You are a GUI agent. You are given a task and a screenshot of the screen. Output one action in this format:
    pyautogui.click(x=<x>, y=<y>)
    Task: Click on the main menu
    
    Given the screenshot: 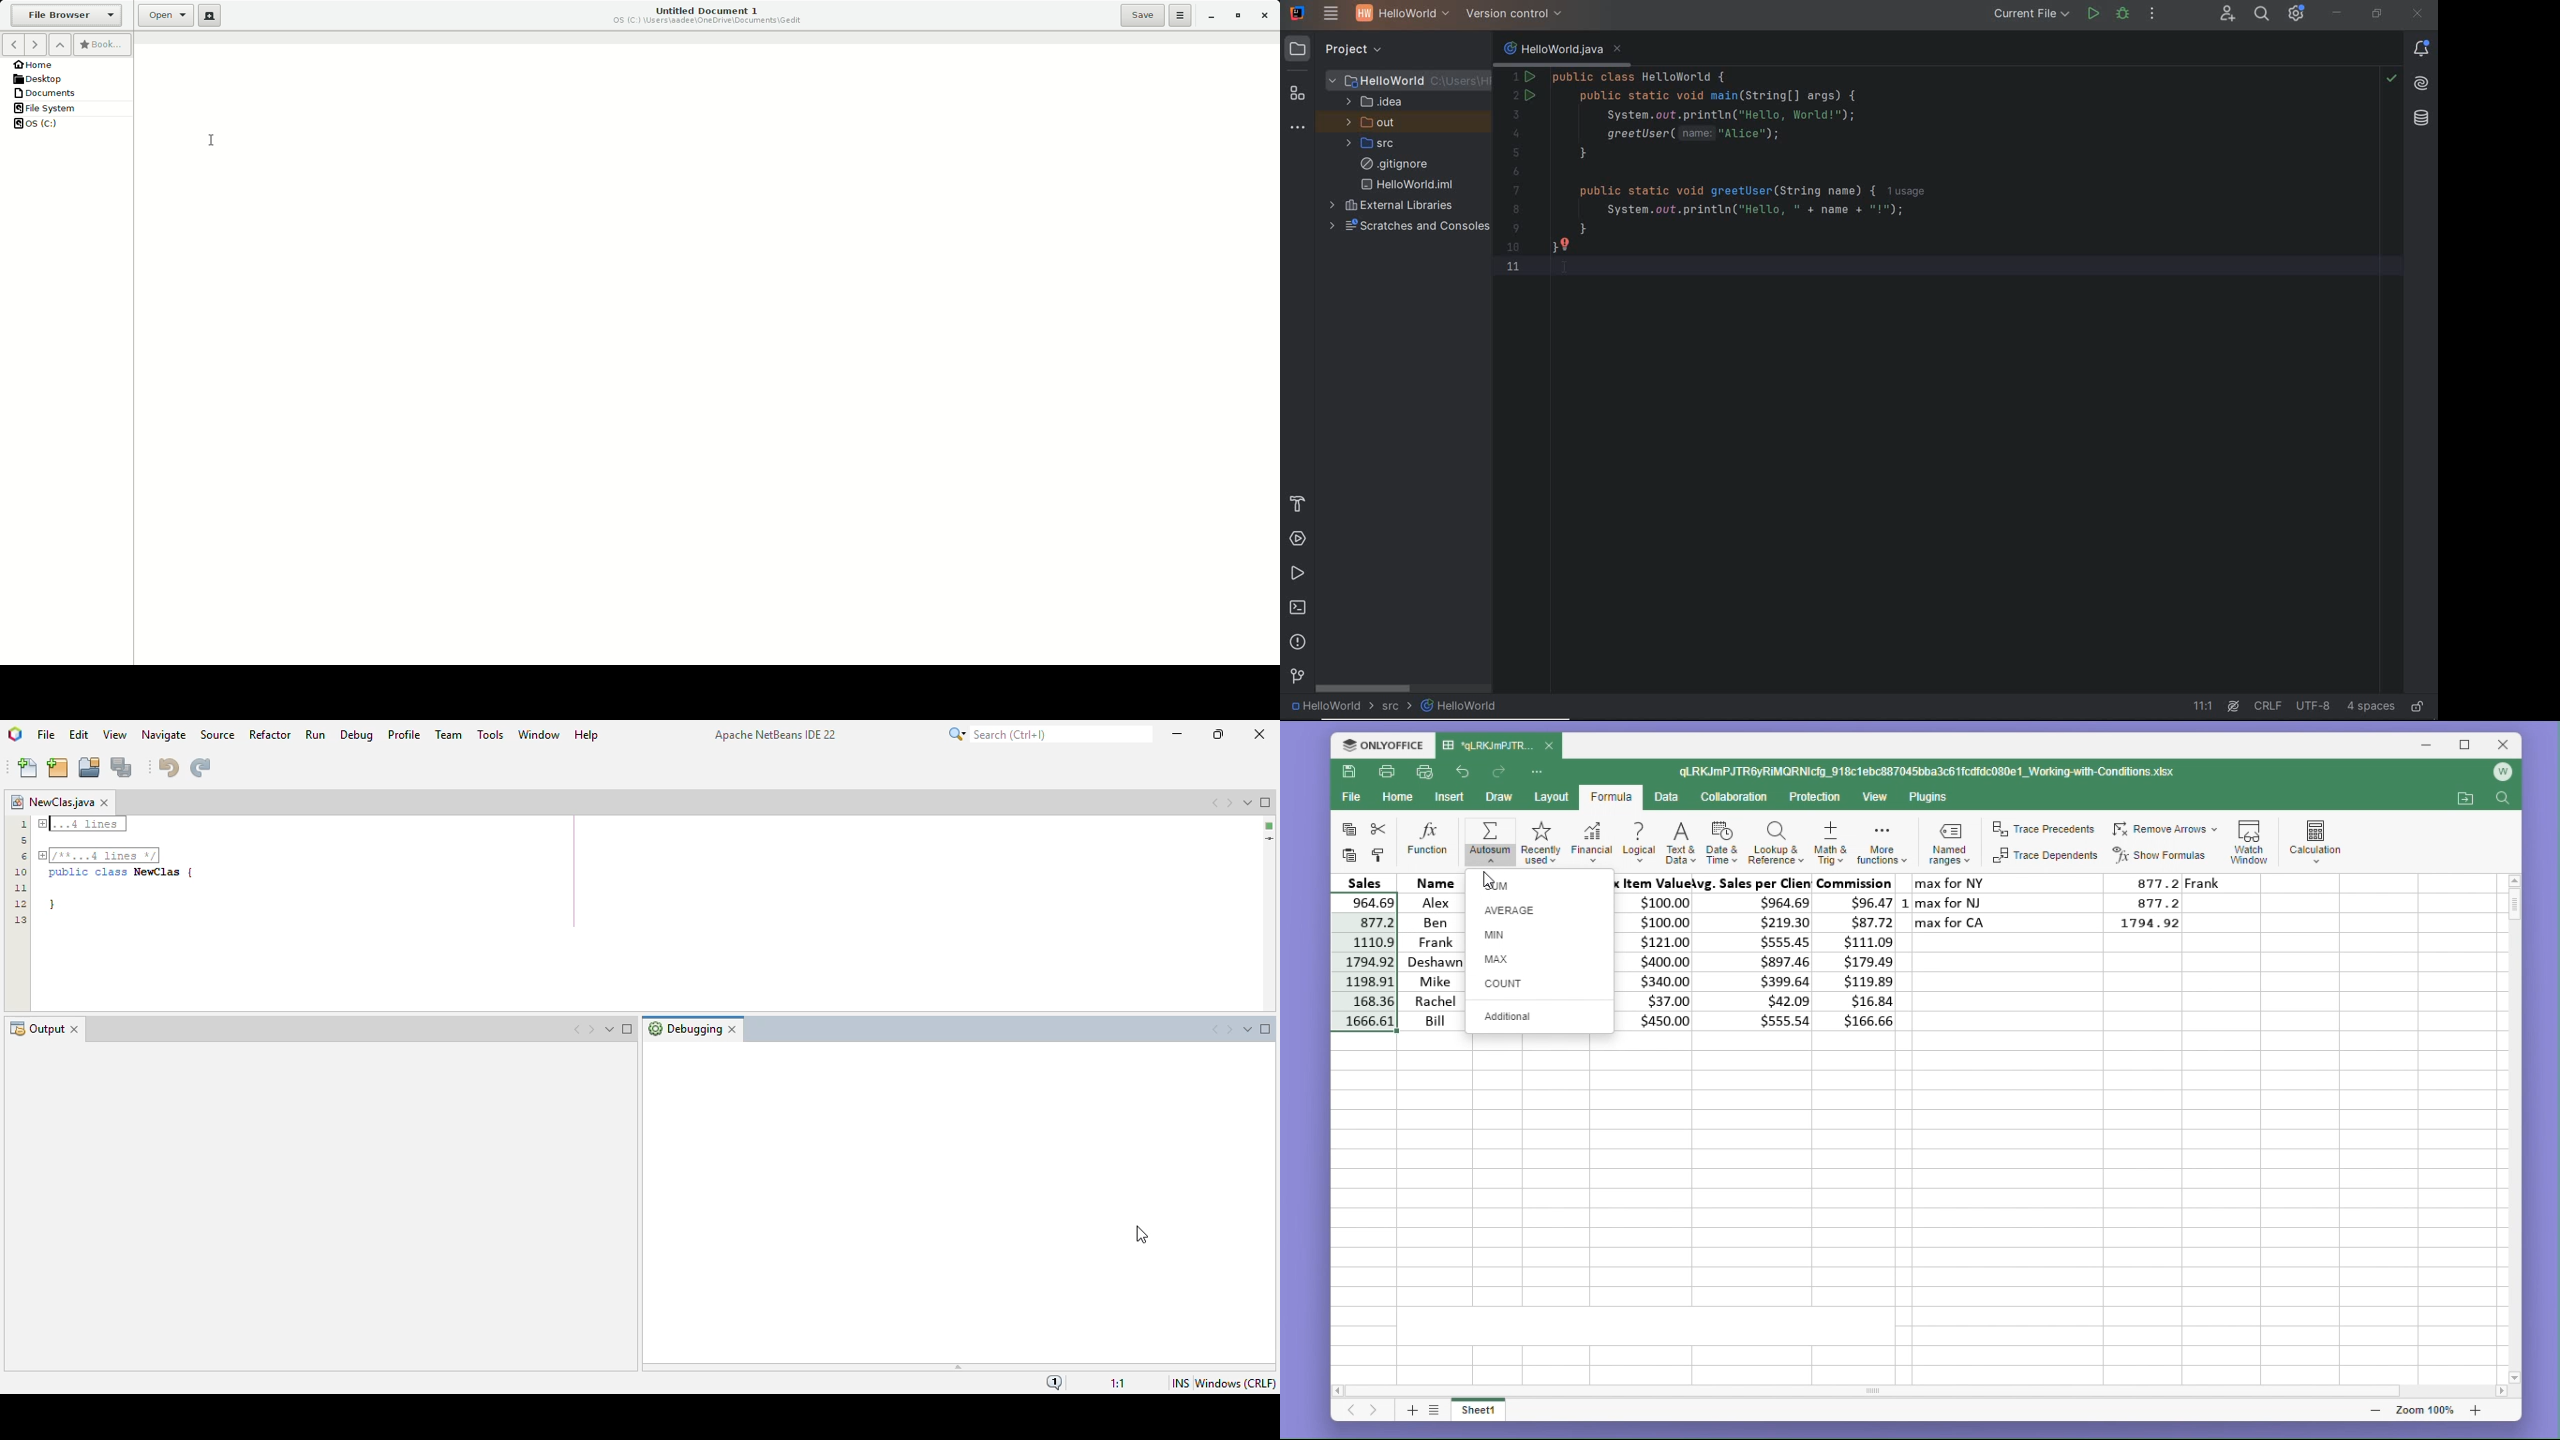 What is the action you would take?
    pyautogui.click(x=1332, y=15)
    